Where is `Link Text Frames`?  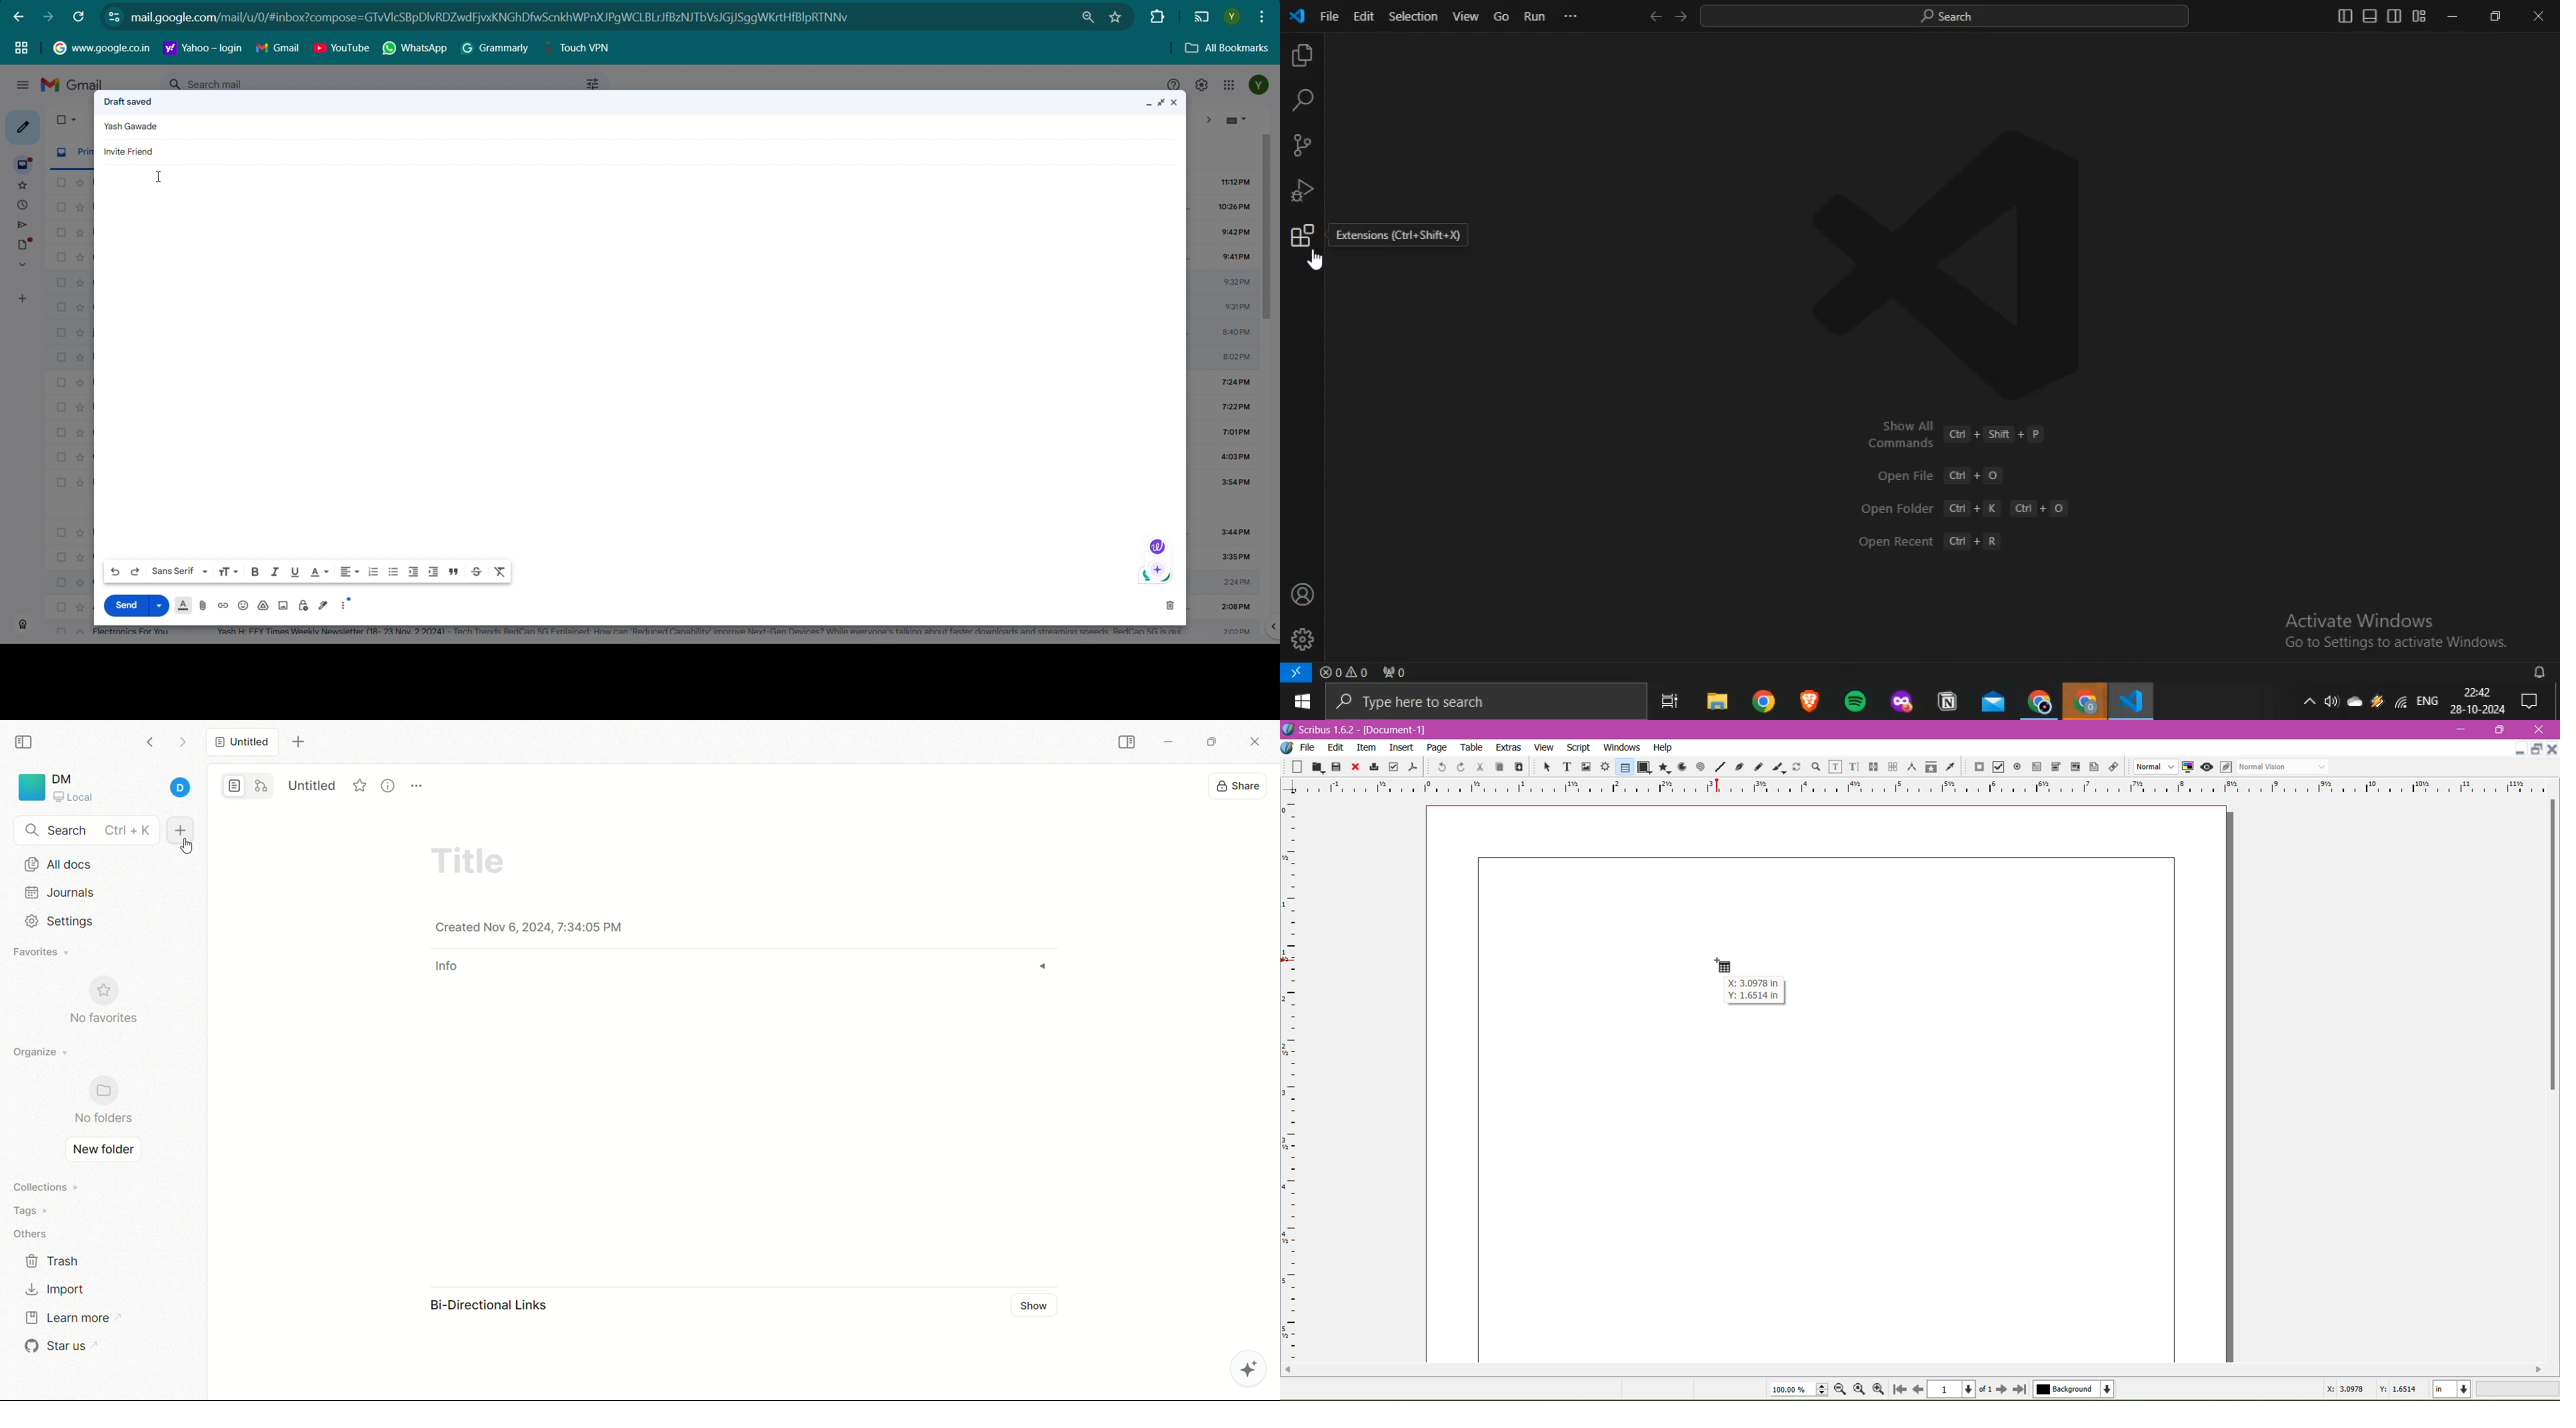 Link Text Frames is located at coordinates (1872, 767).